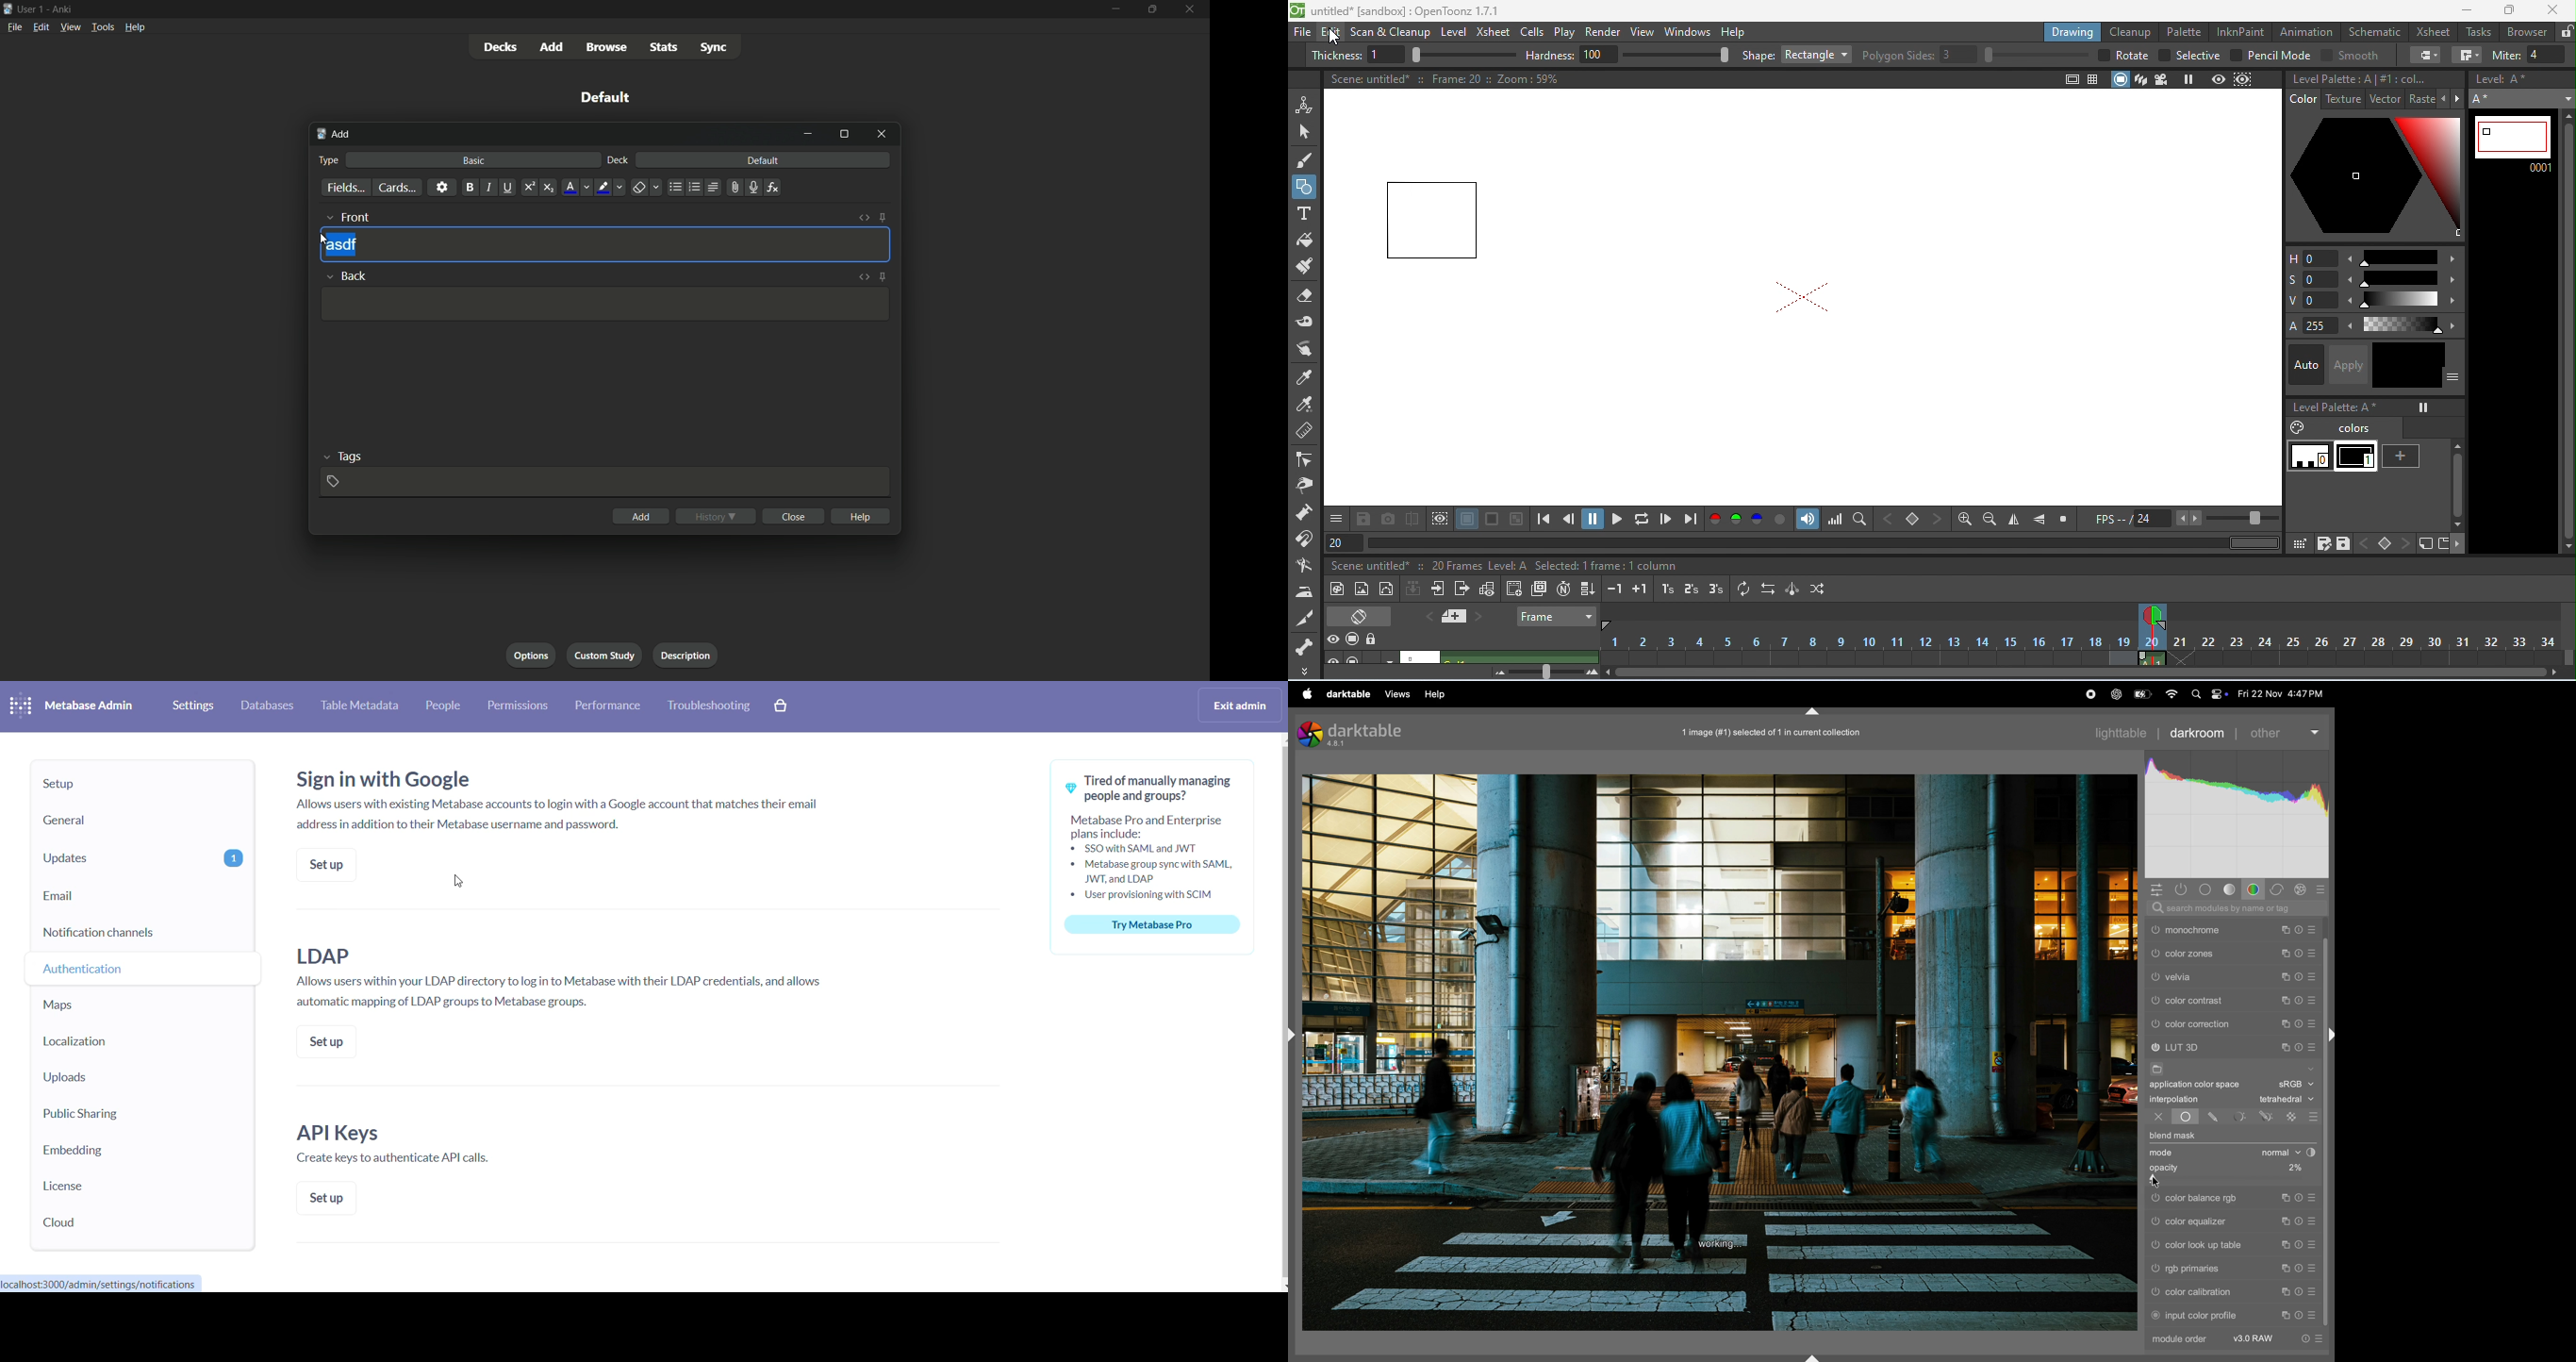 This screenshot has width=2576, height=1372. What do you see at coordinates (884, 218) in the screenshot?
I see `toggle sticky` at bounding box center [884, 218].